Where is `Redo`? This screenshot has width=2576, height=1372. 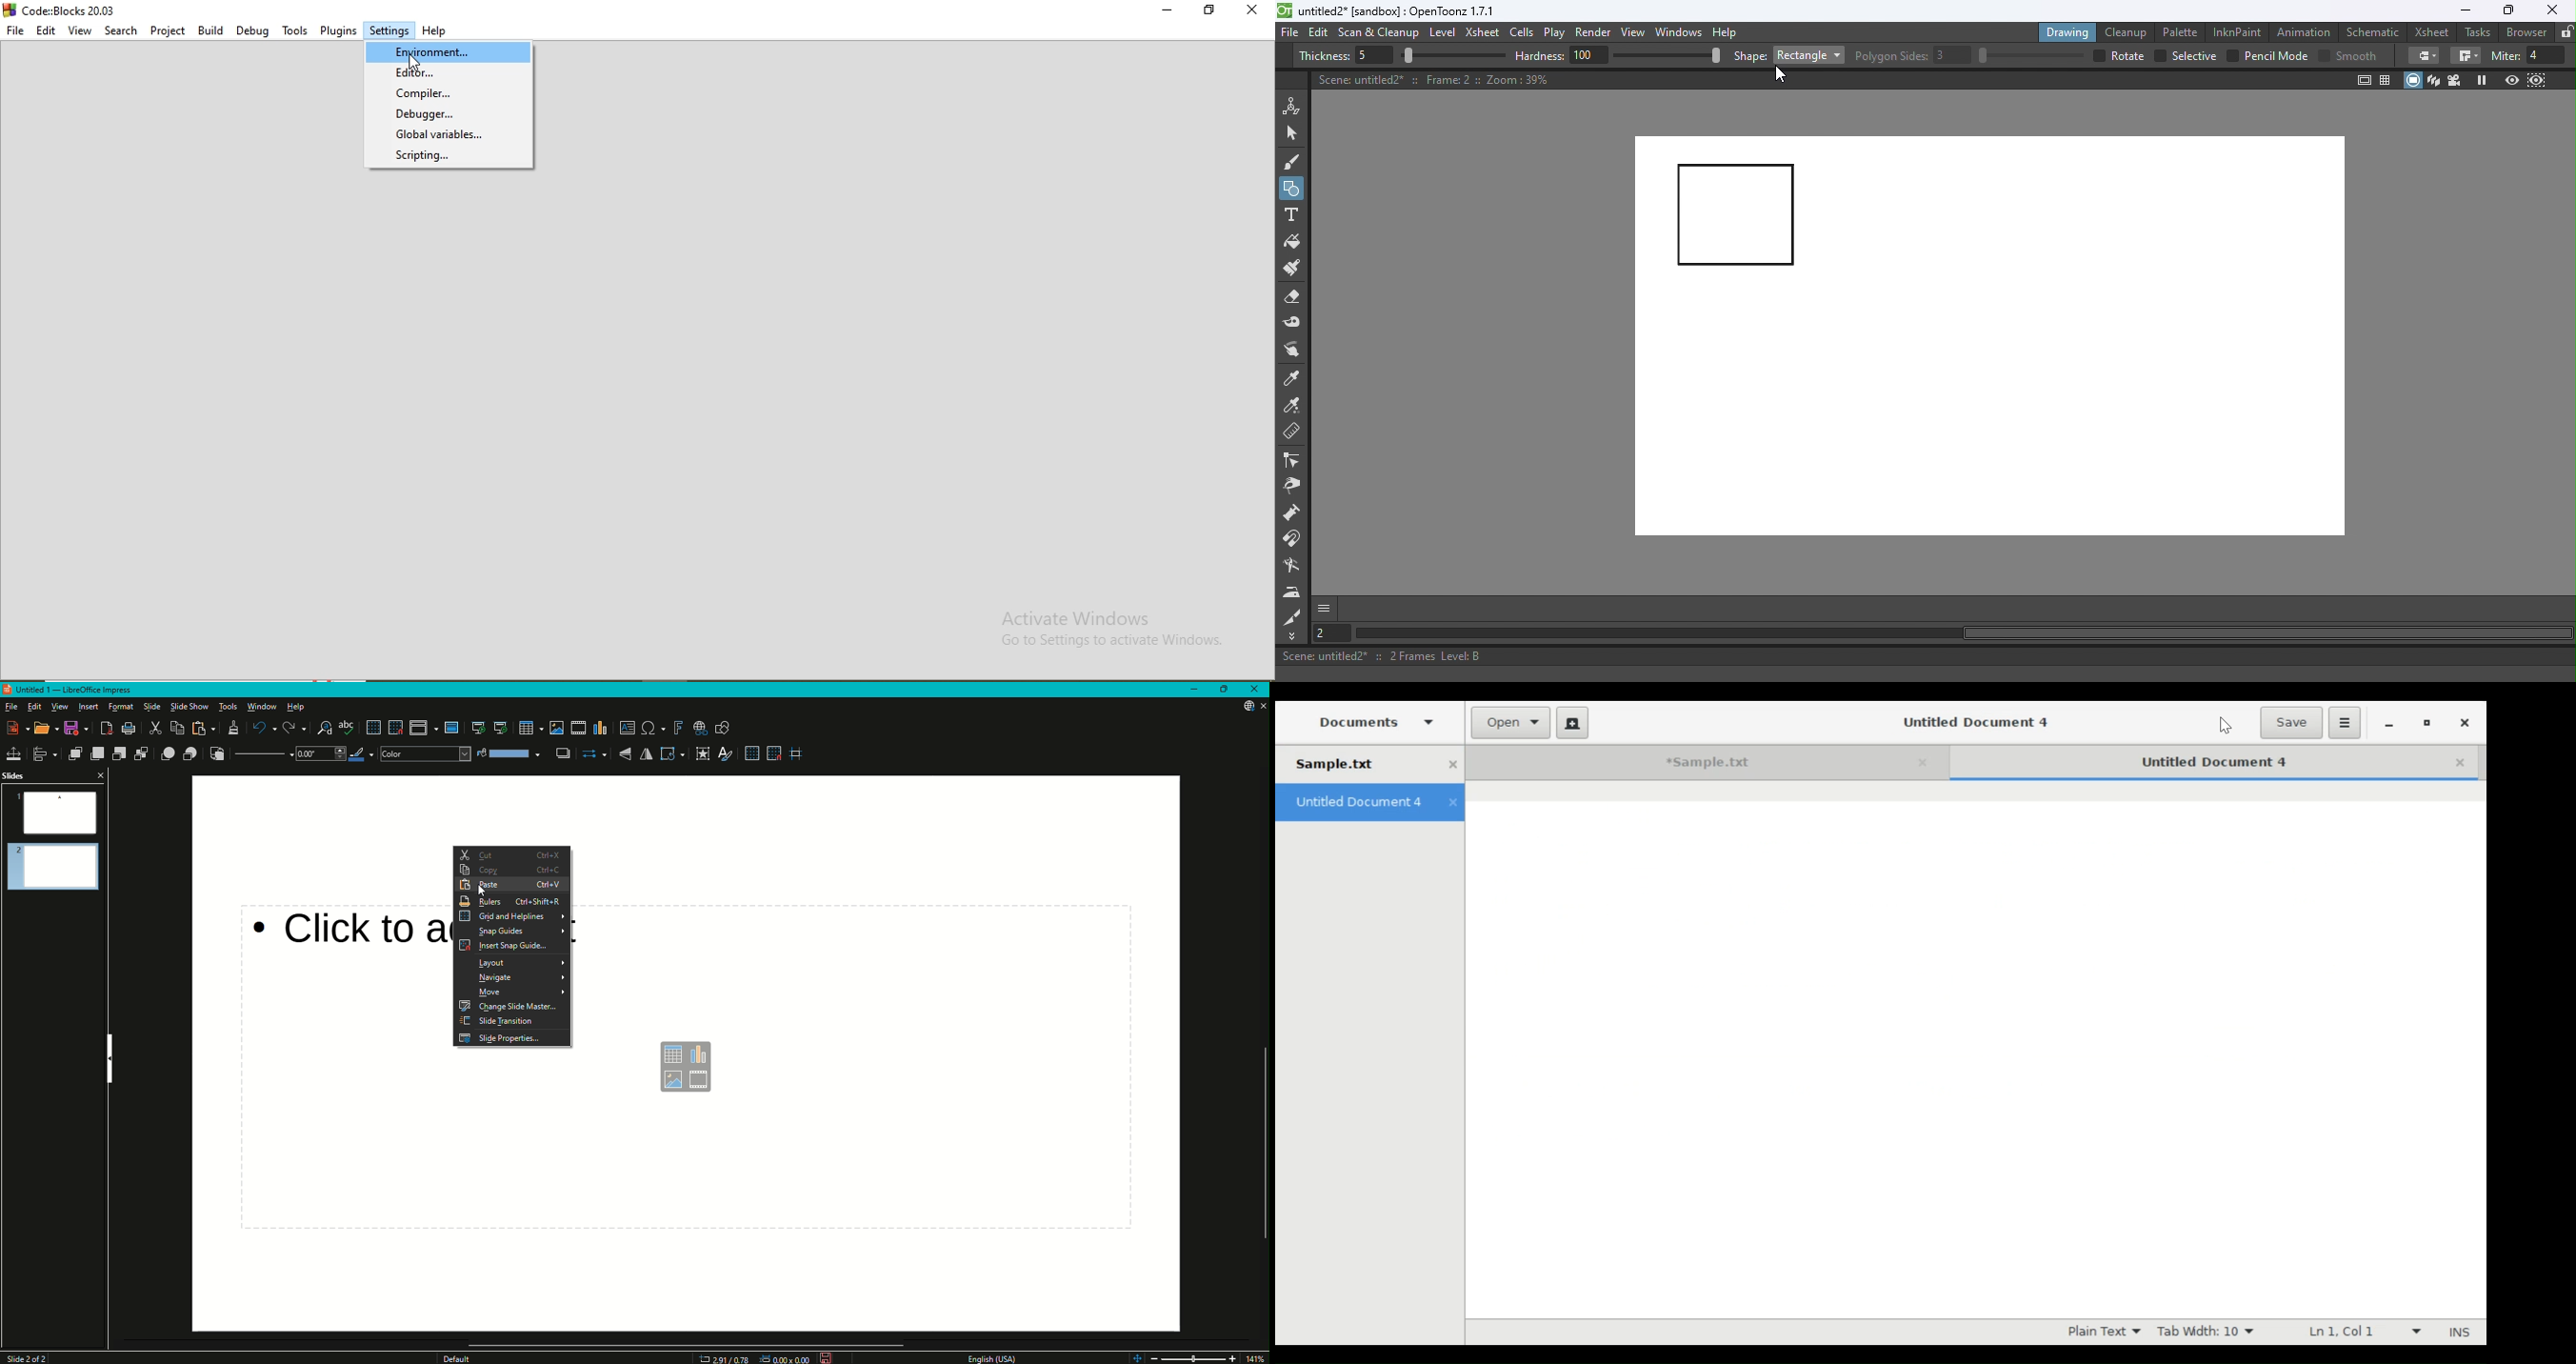 Redo is located at coordinates (290, 726).